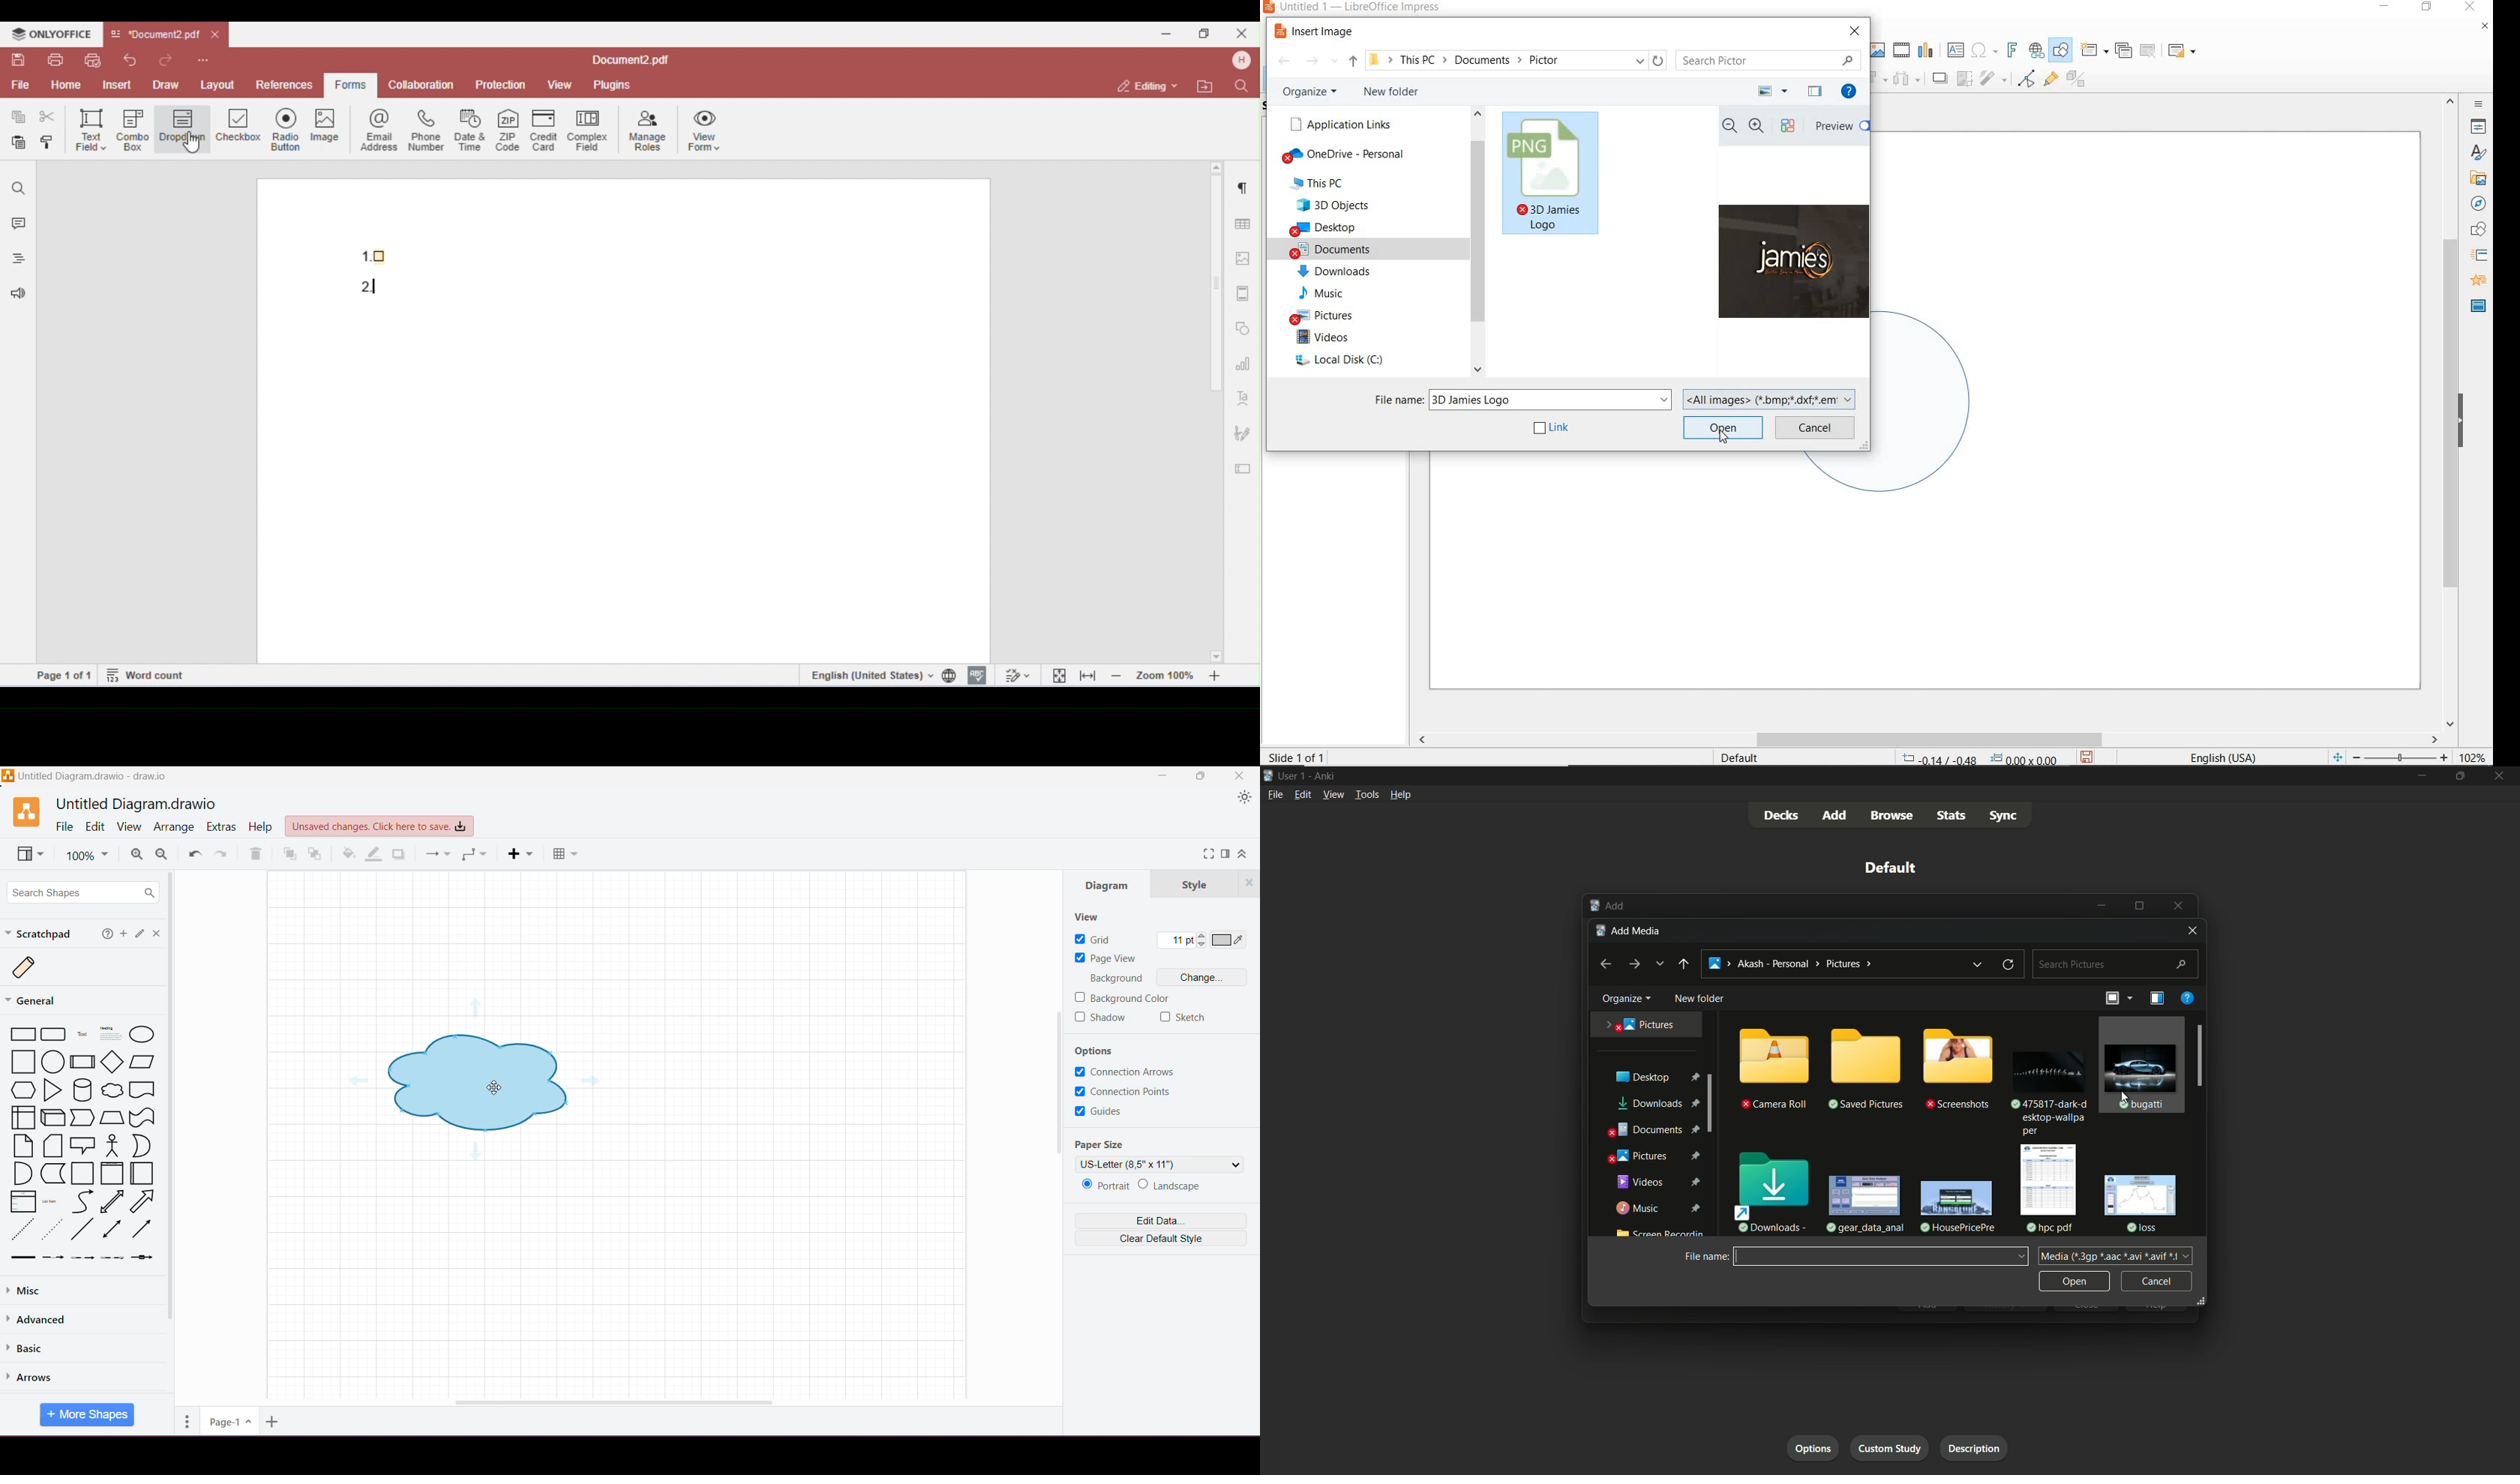  What do you see at coordinates (1328, 314) in the screenshot?
I see `pictures` at bounding box center [1328, 314].